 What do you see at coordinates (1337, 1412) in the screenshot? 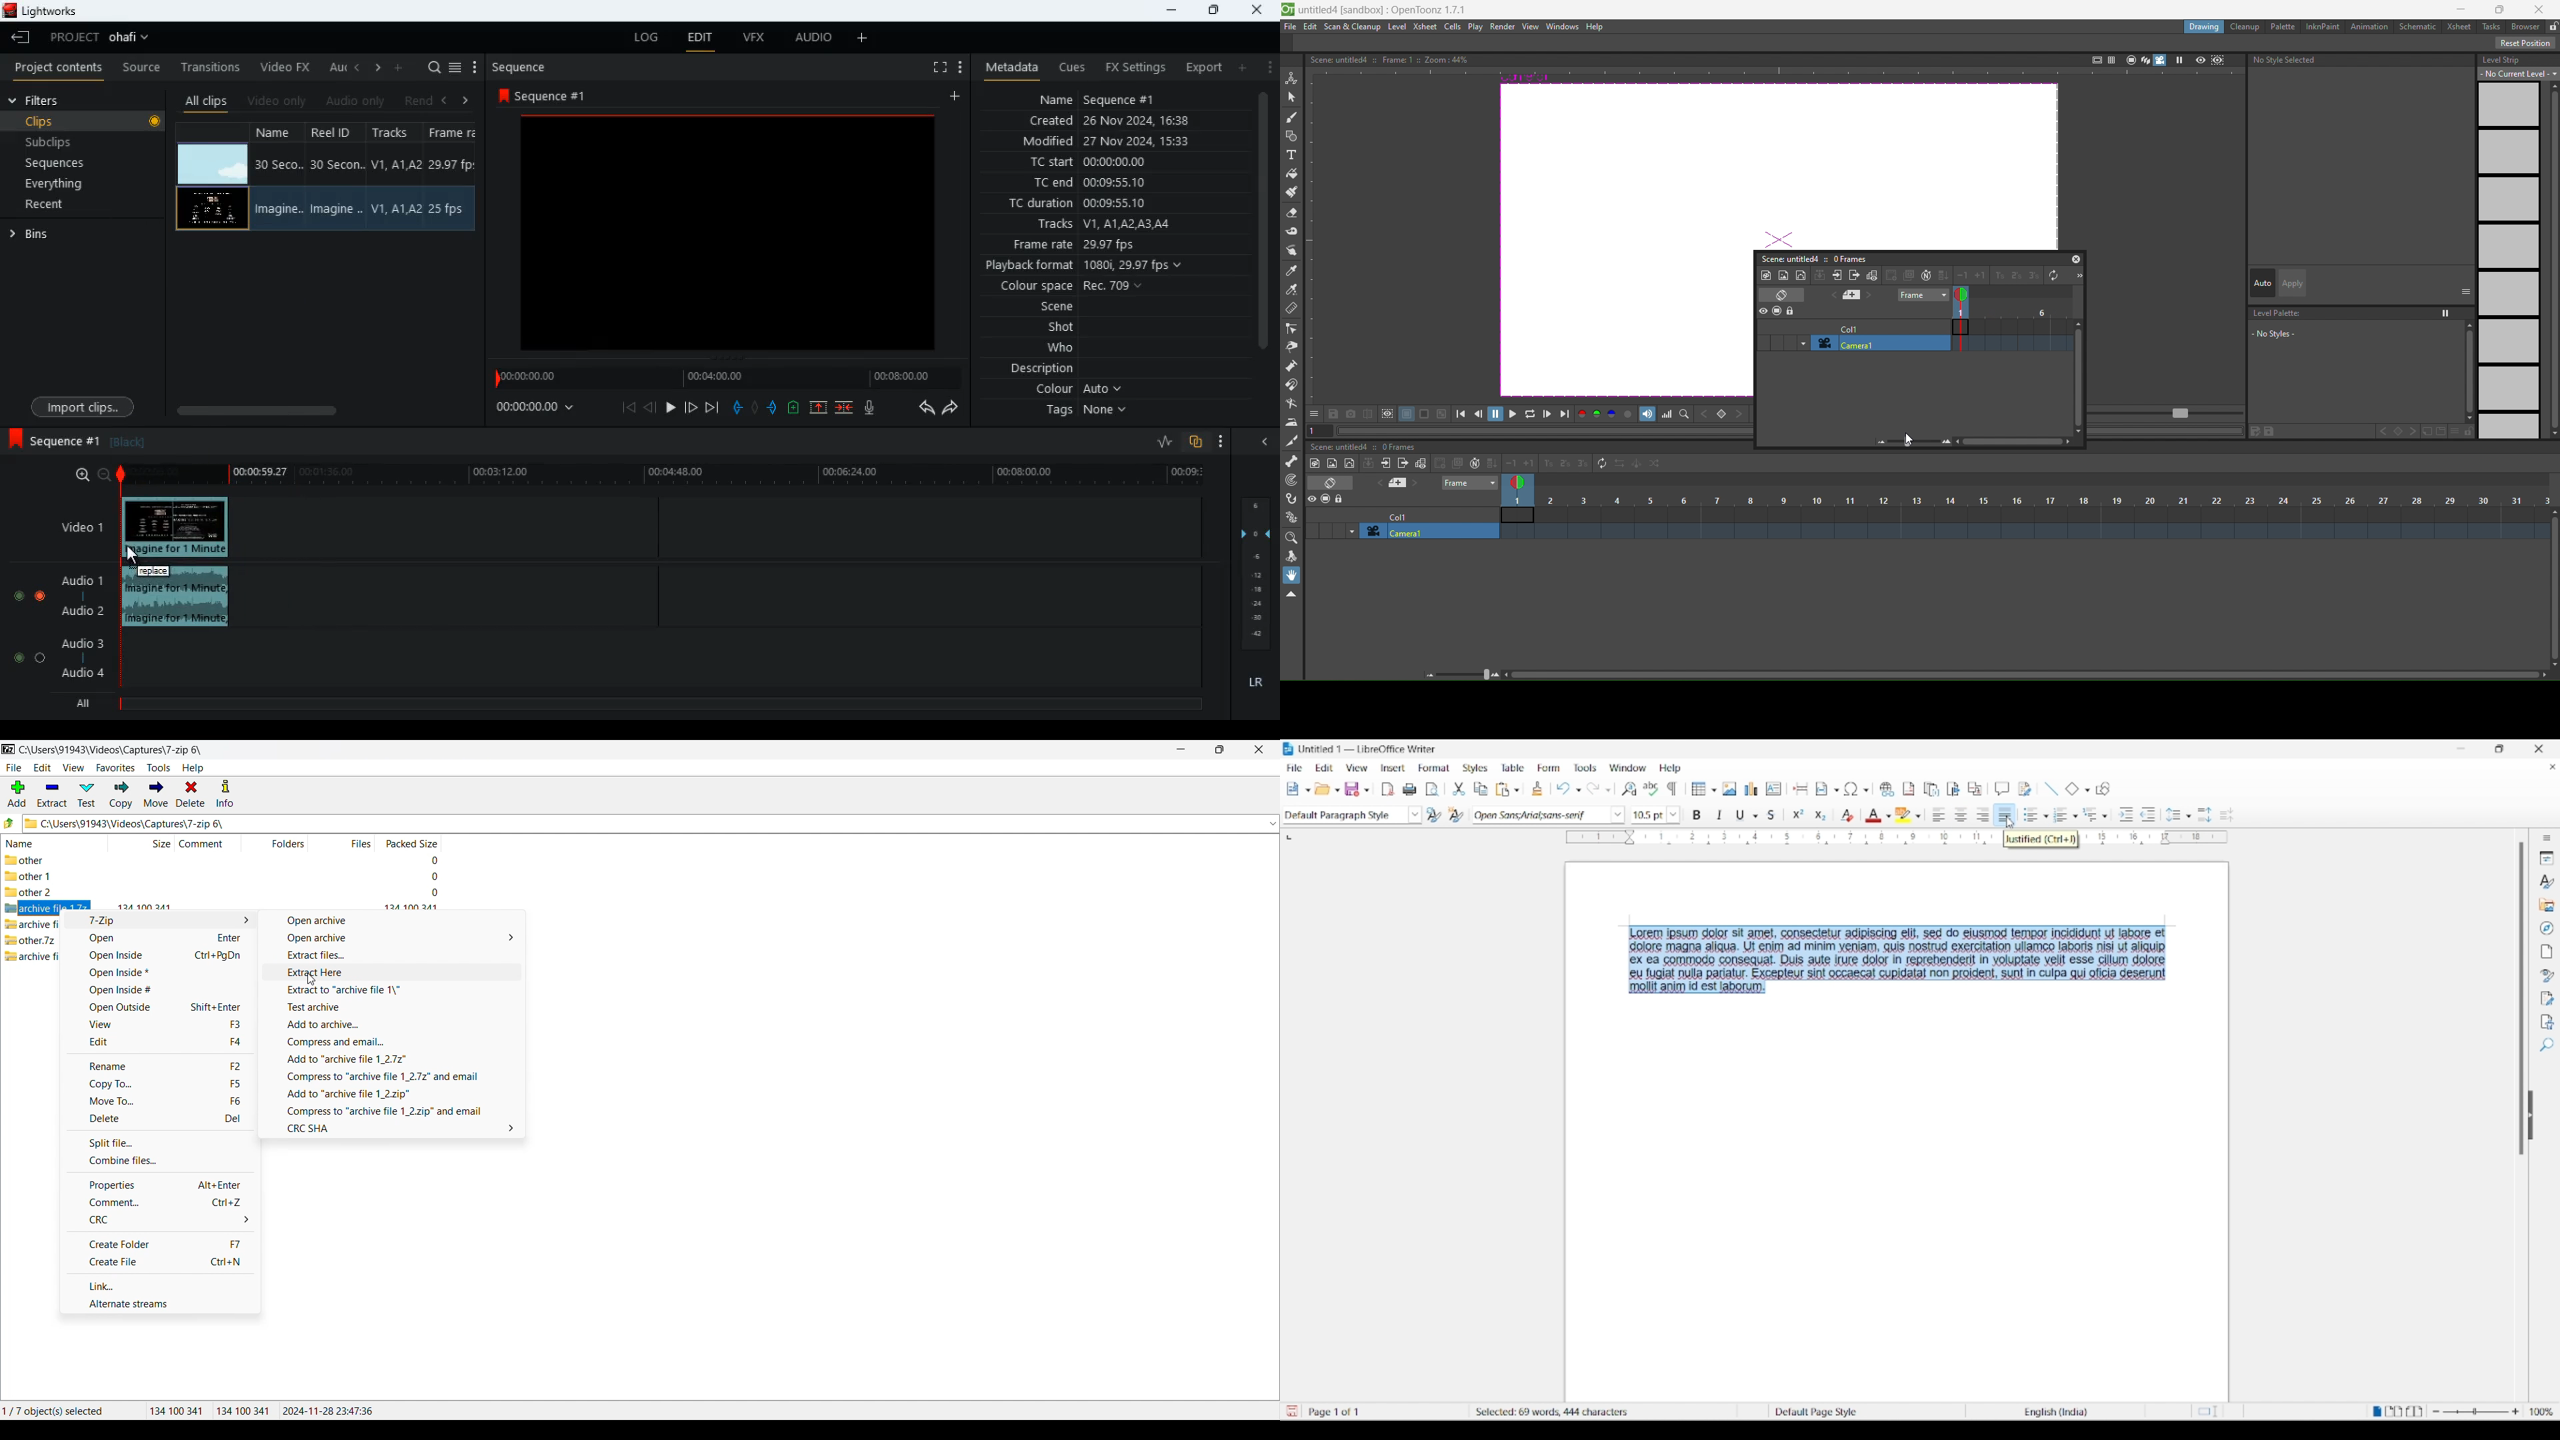
I see `Page 1 of 1` at bounding box center [1337, 1412].